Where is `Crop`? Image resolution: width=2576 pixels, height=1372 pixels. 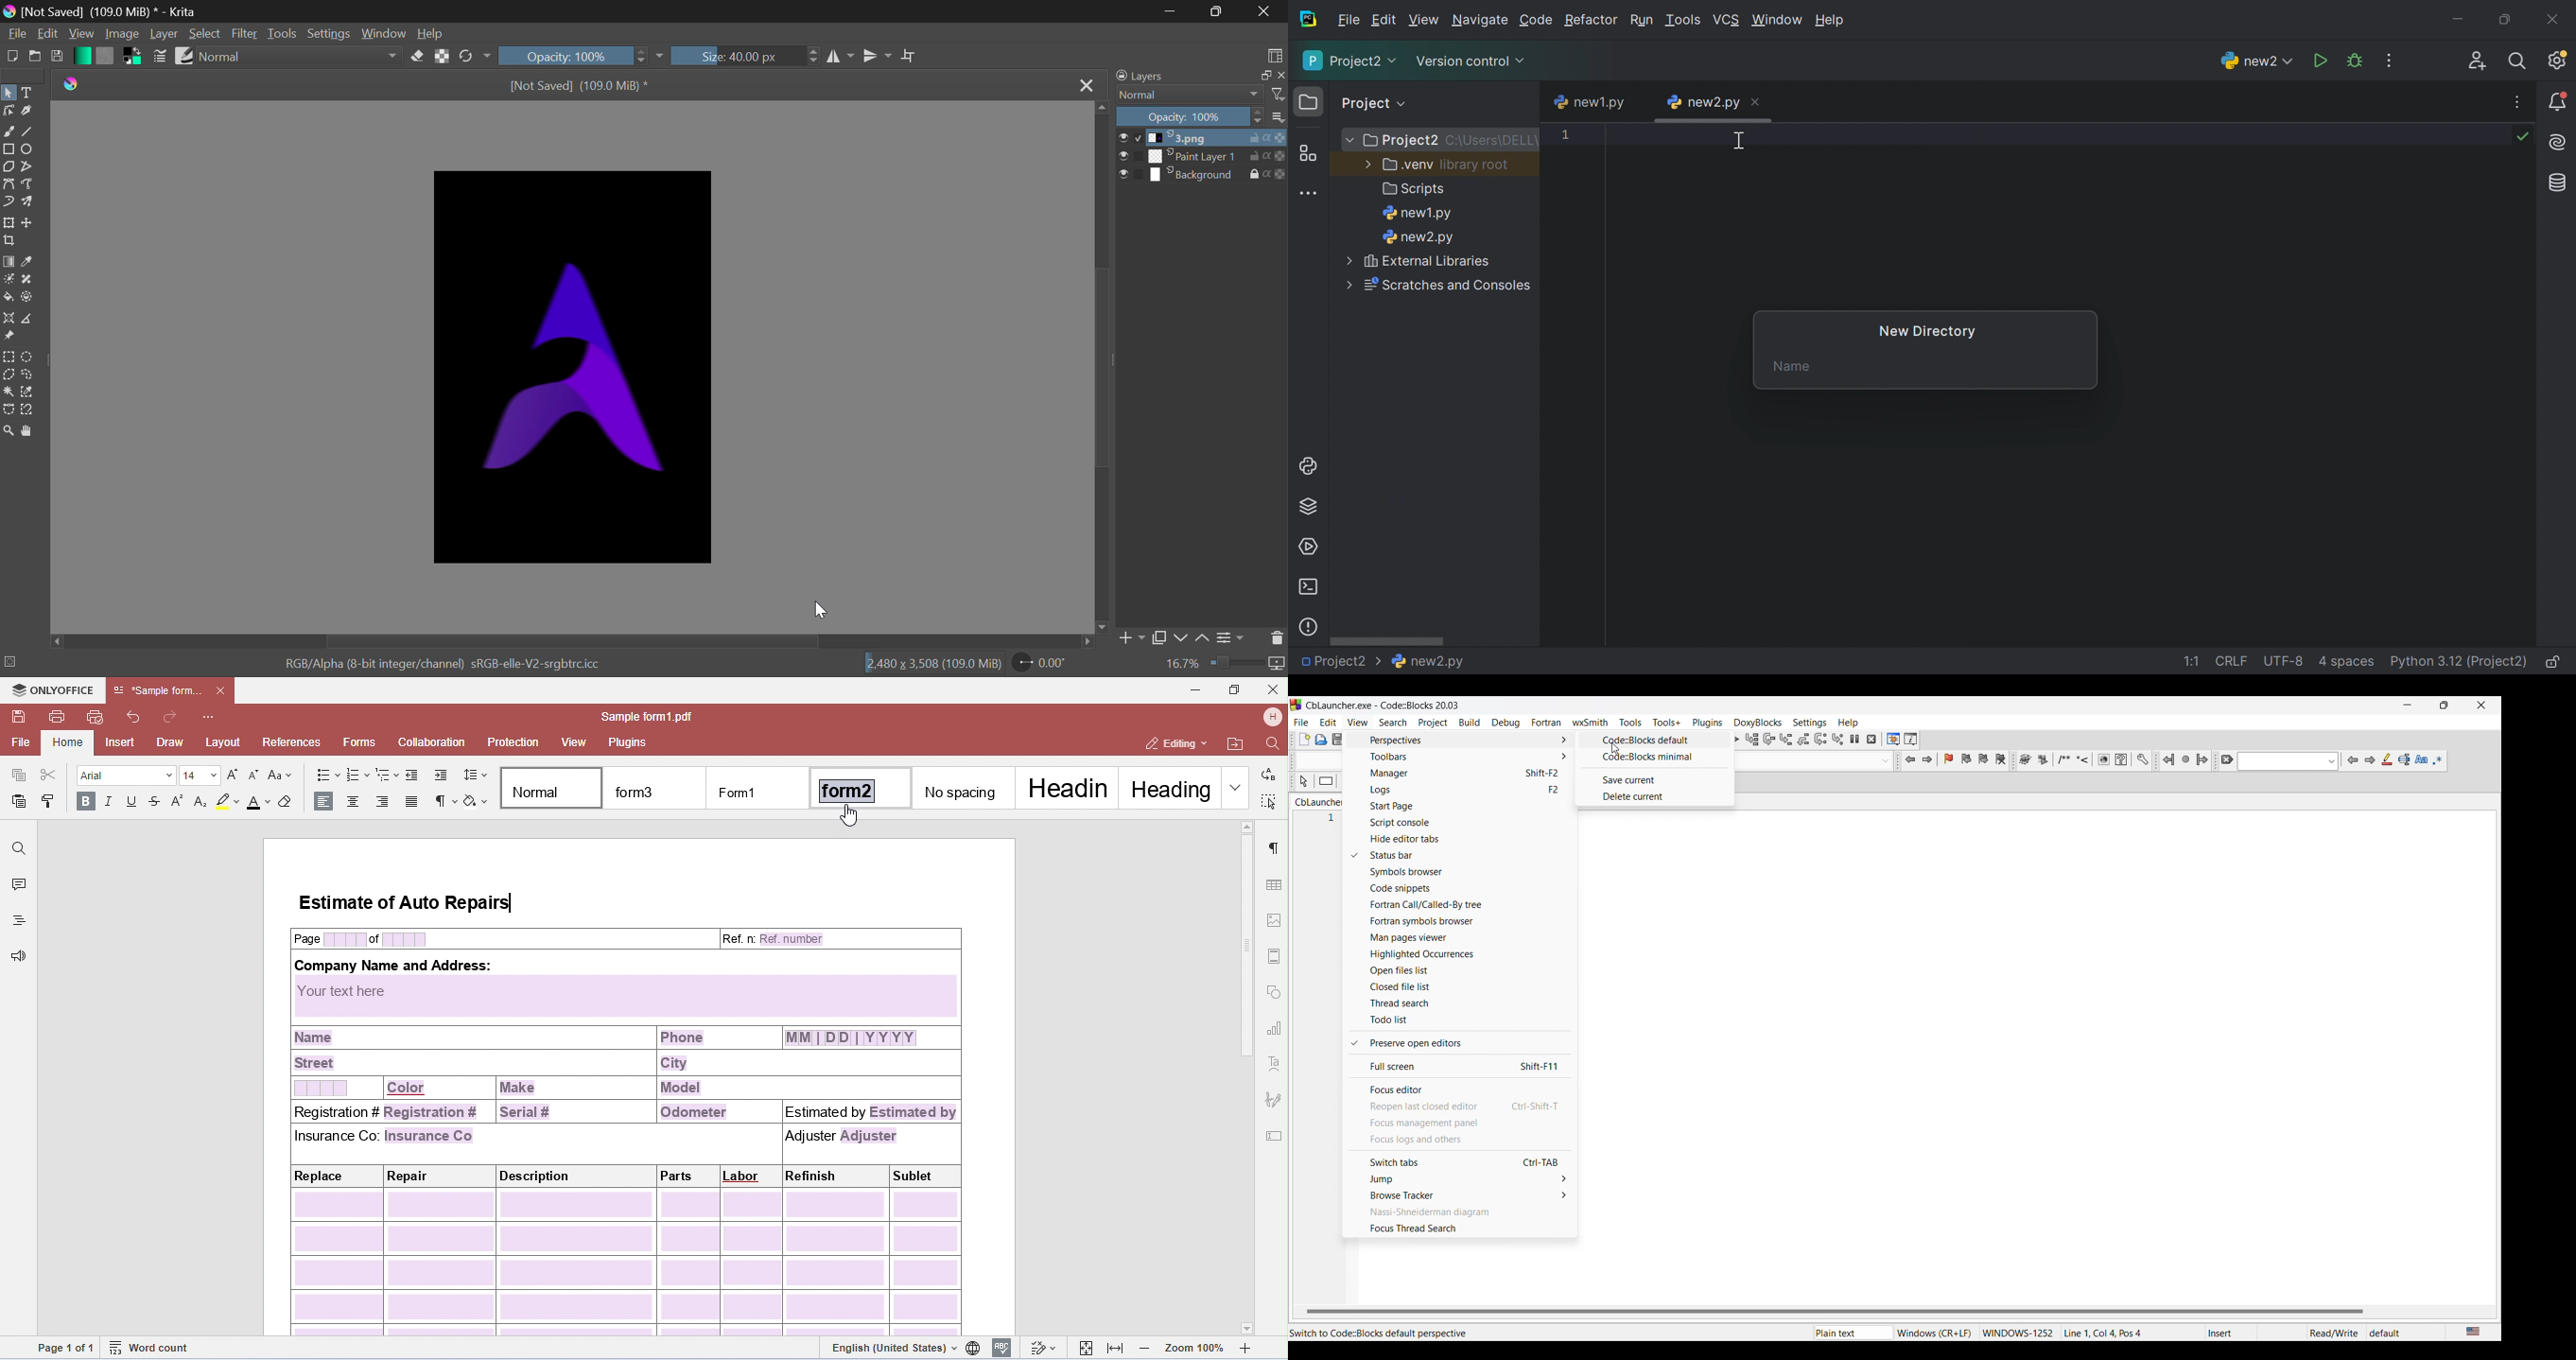 Crop is located at coordinates (909, 56).